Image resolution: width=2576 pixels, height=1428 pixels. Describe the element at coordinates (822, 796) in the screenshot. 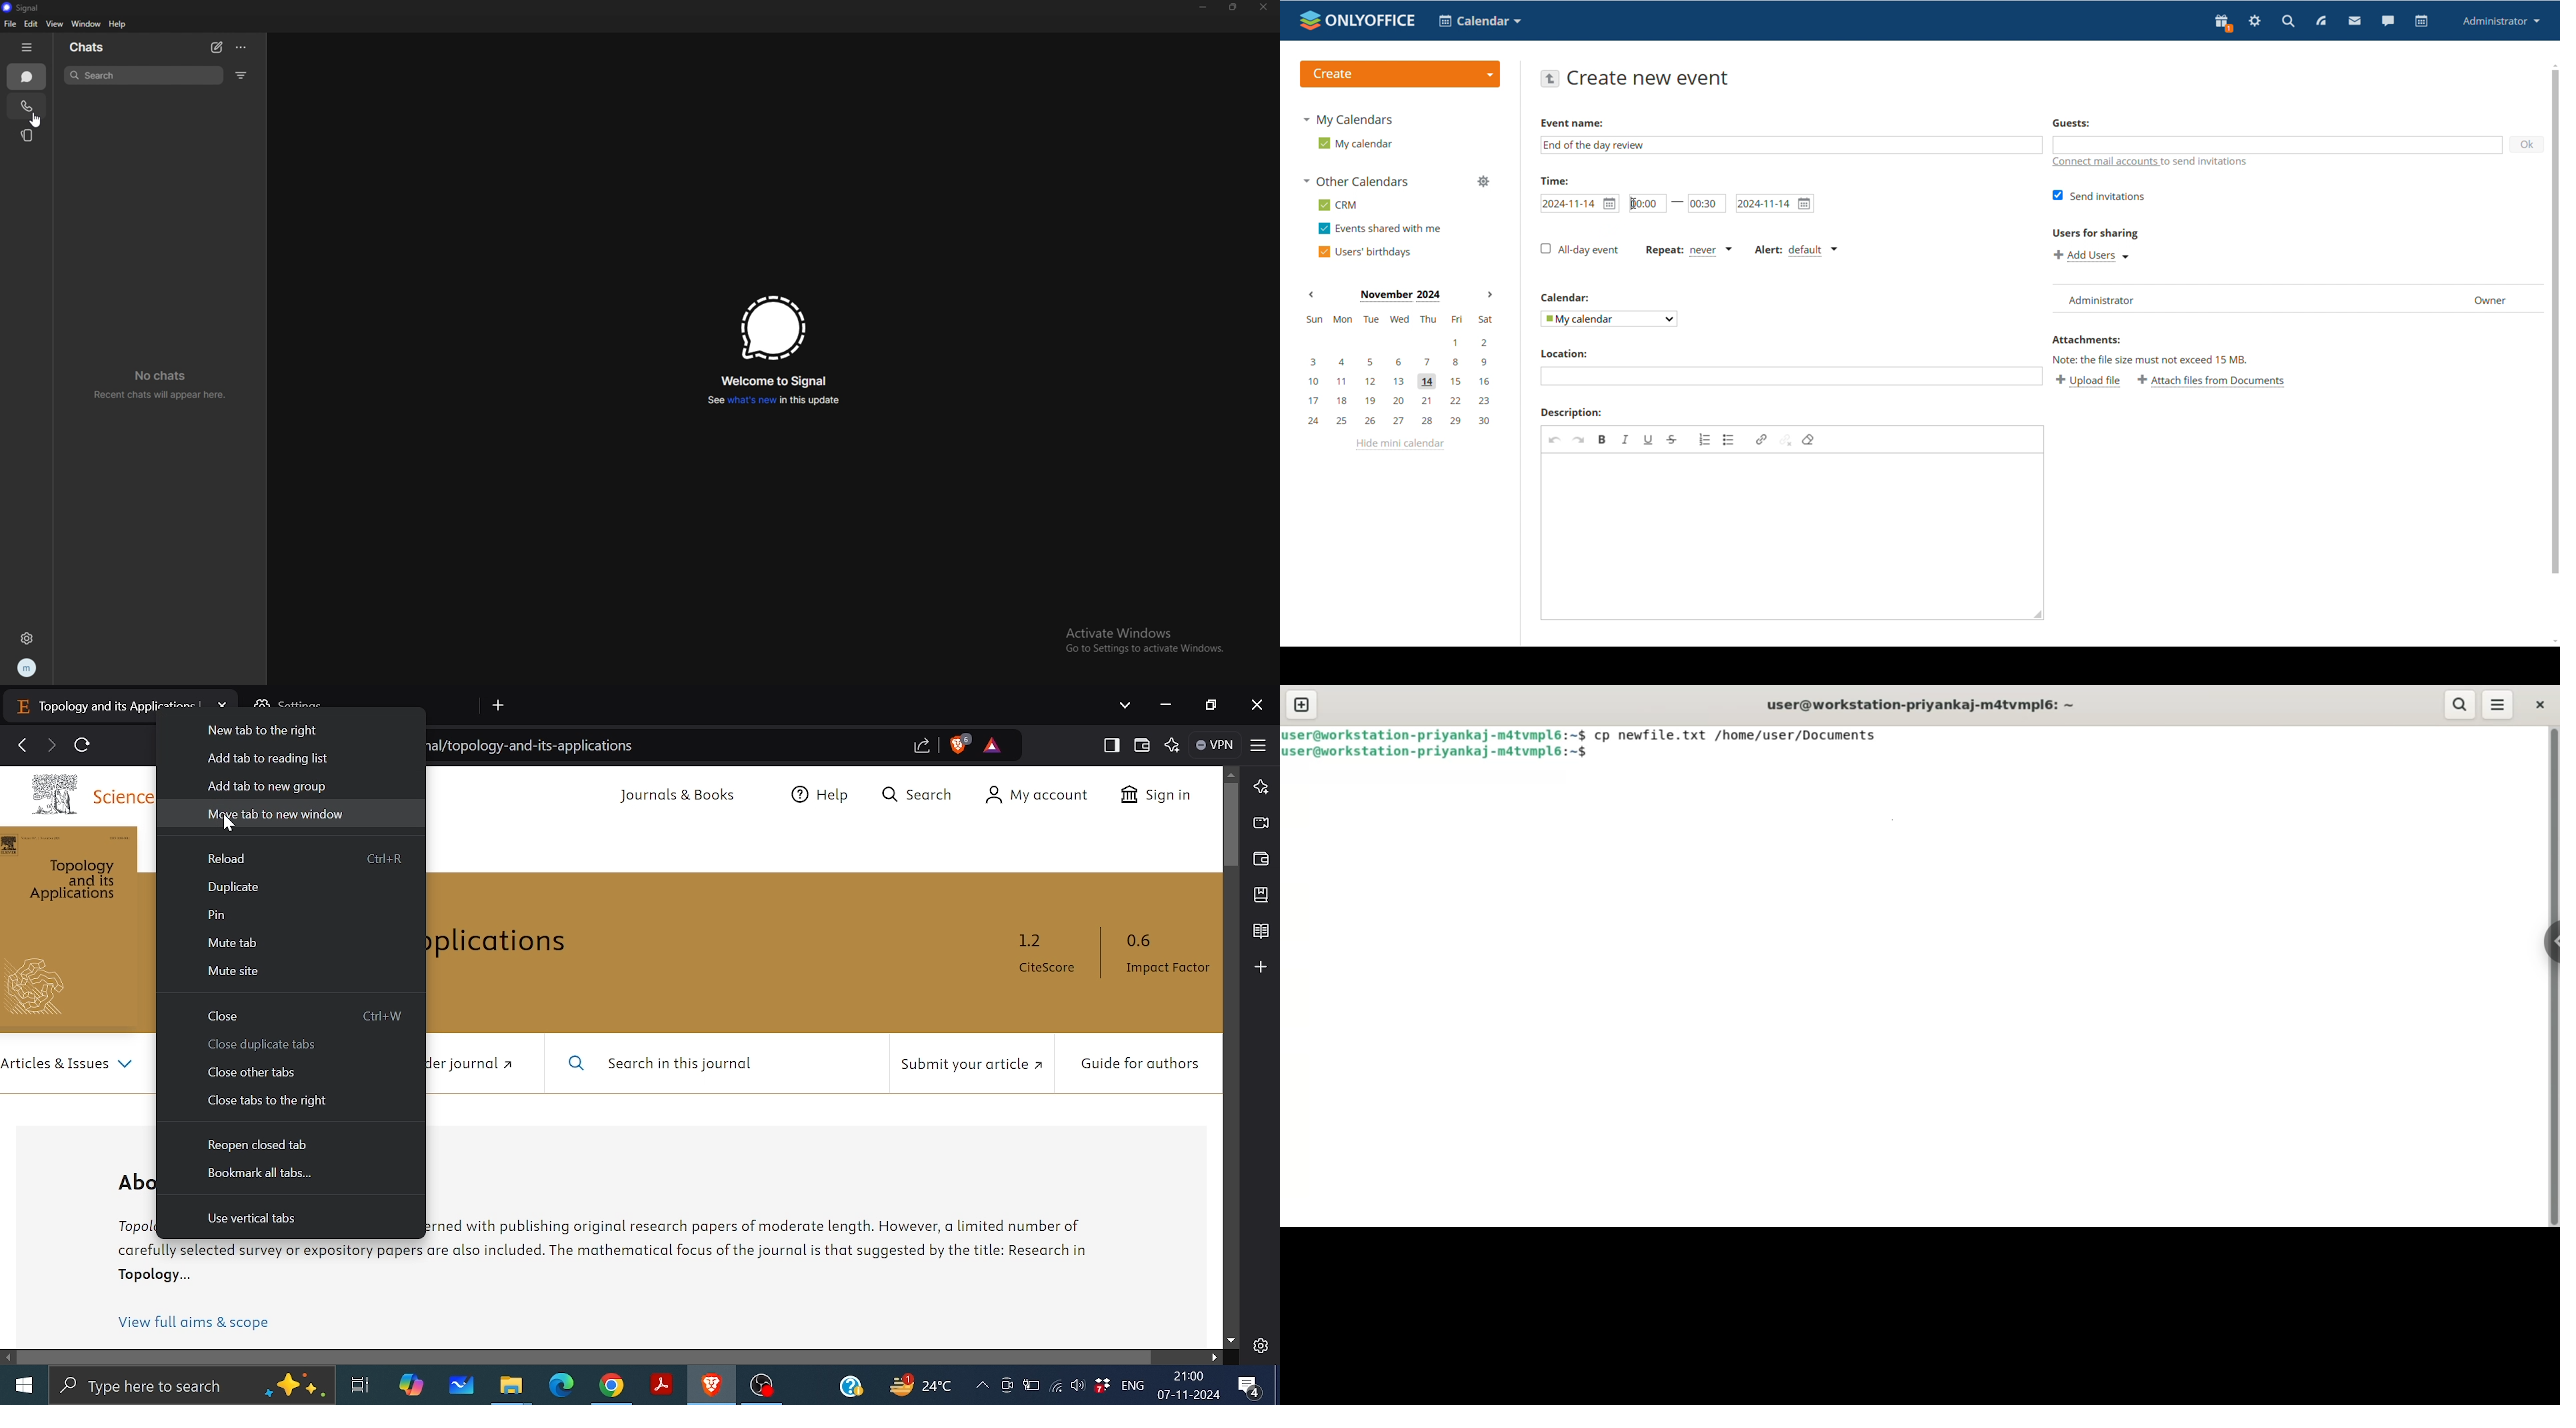

I see `Help` at that location.